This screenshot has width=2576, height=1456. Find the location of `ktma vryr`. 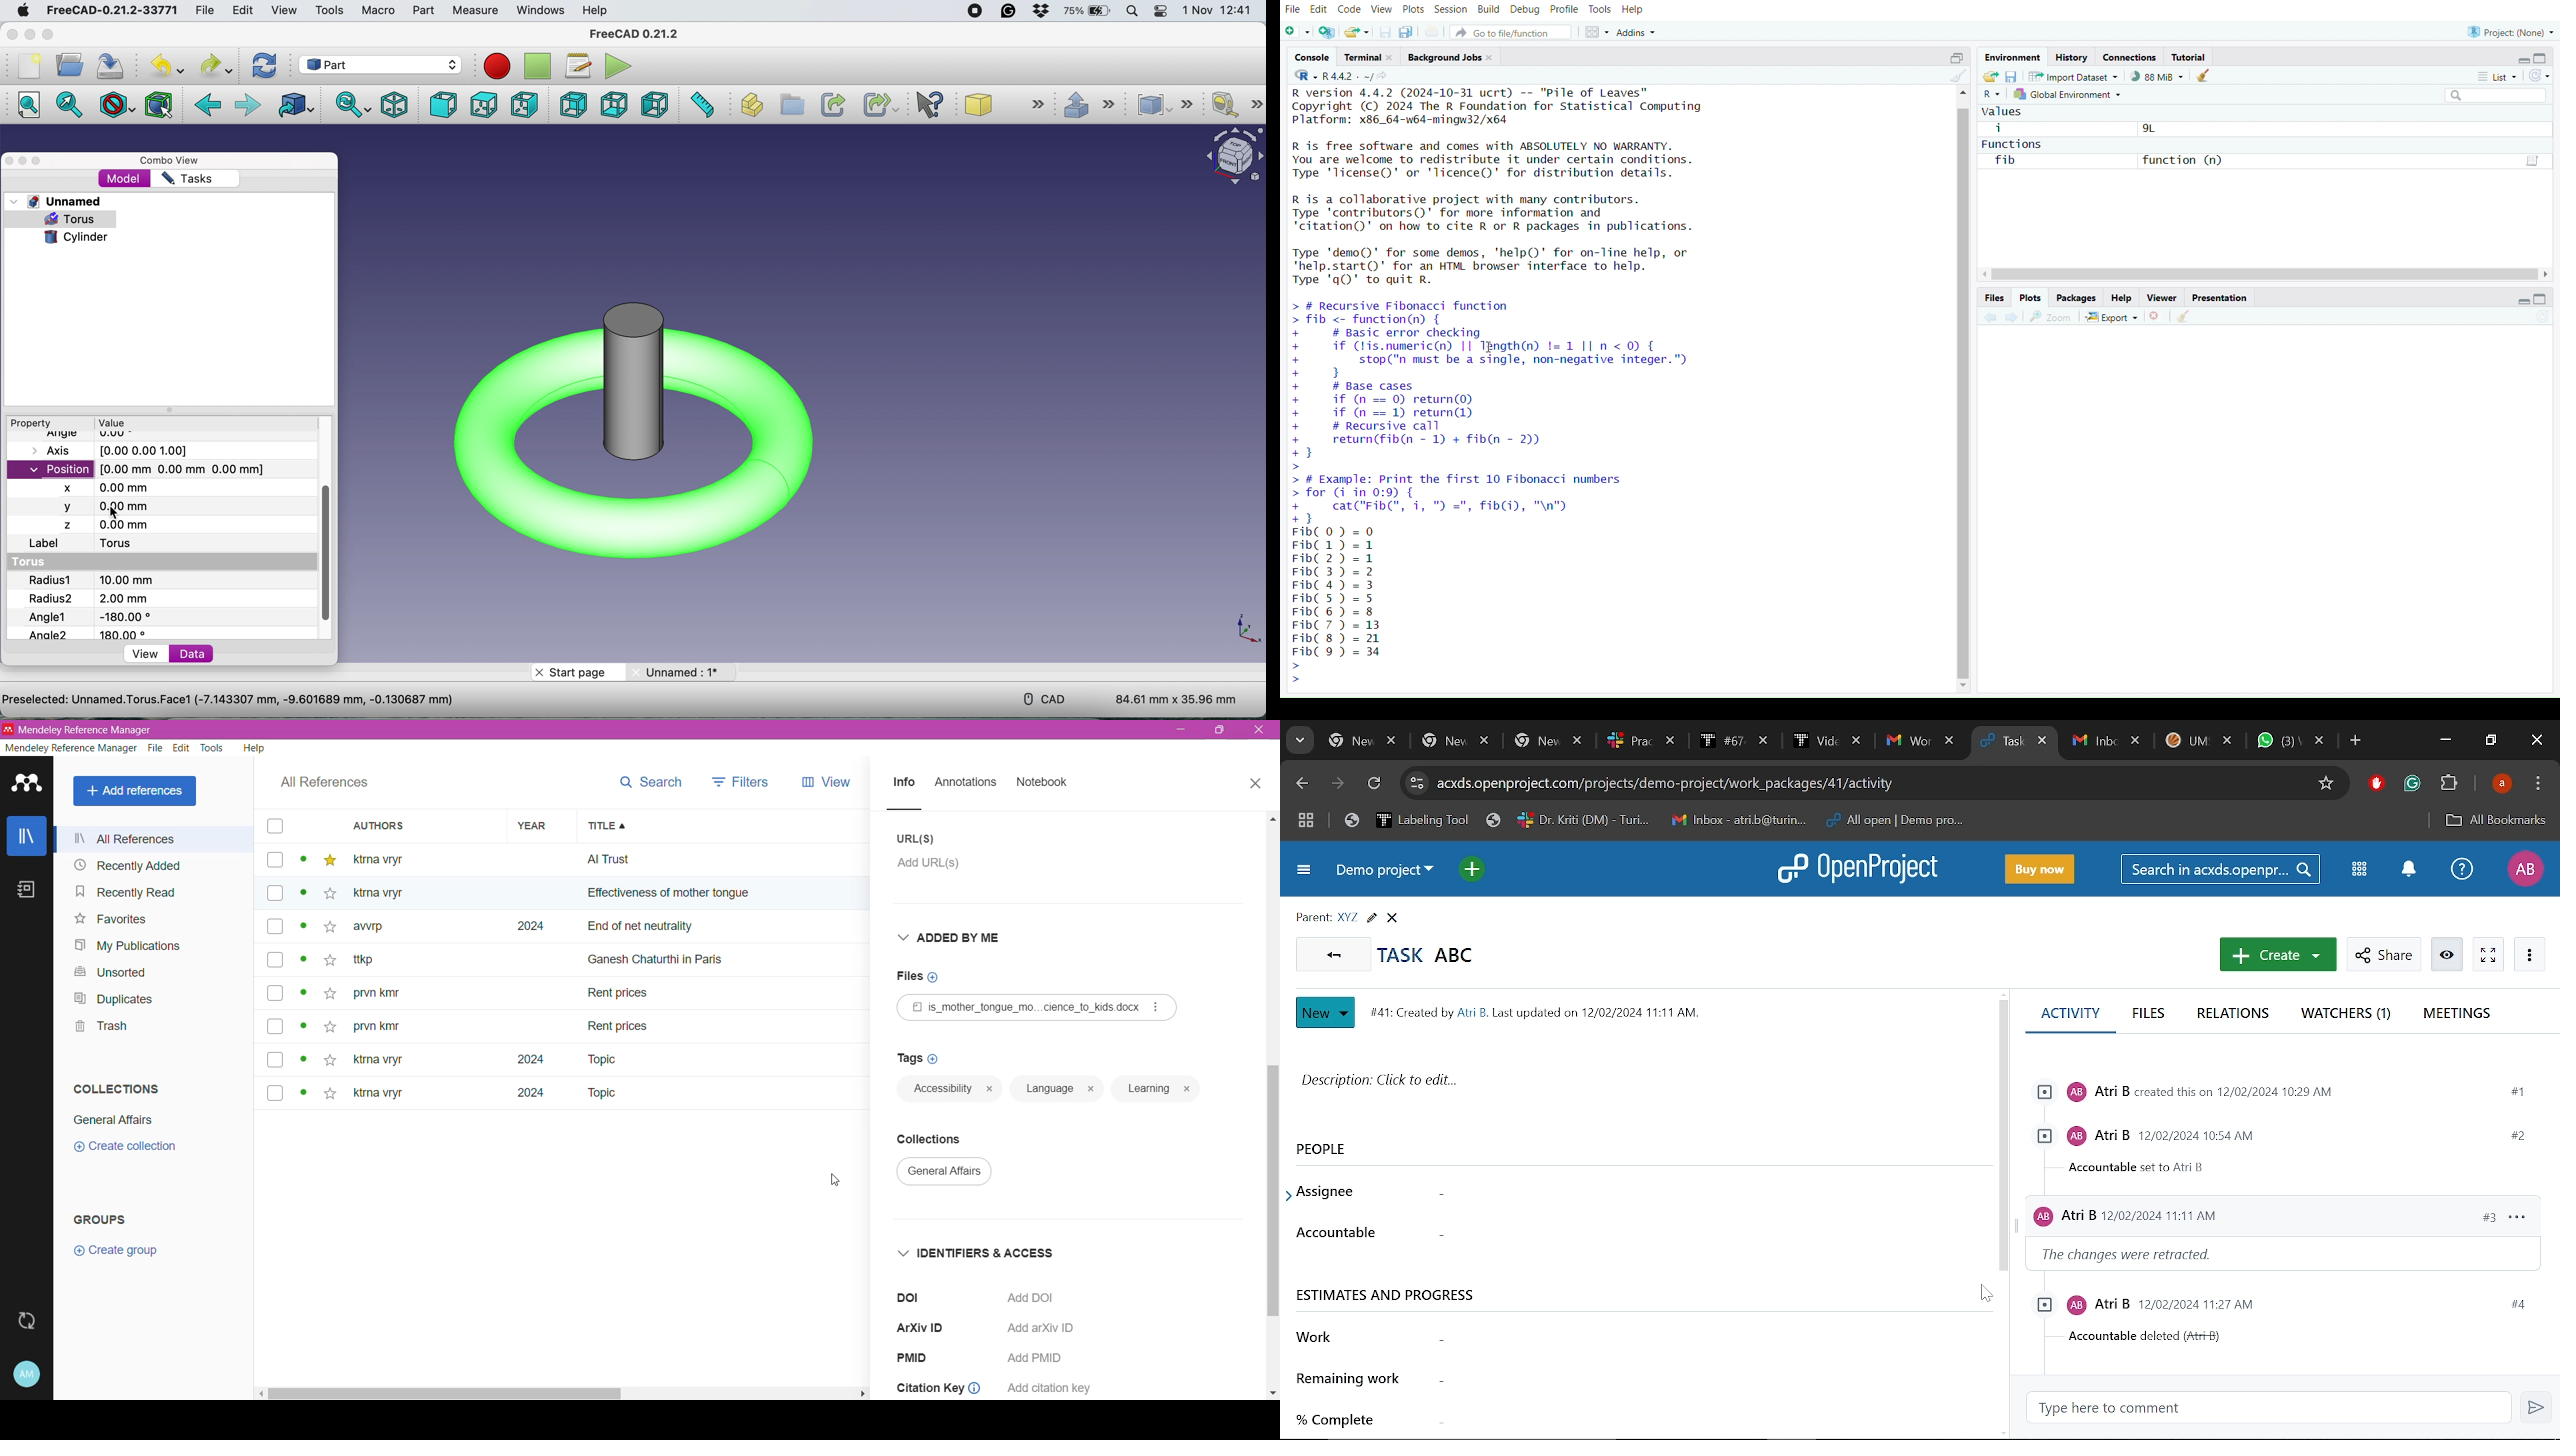

ktma vryr is located at coordinates (379, 1096).